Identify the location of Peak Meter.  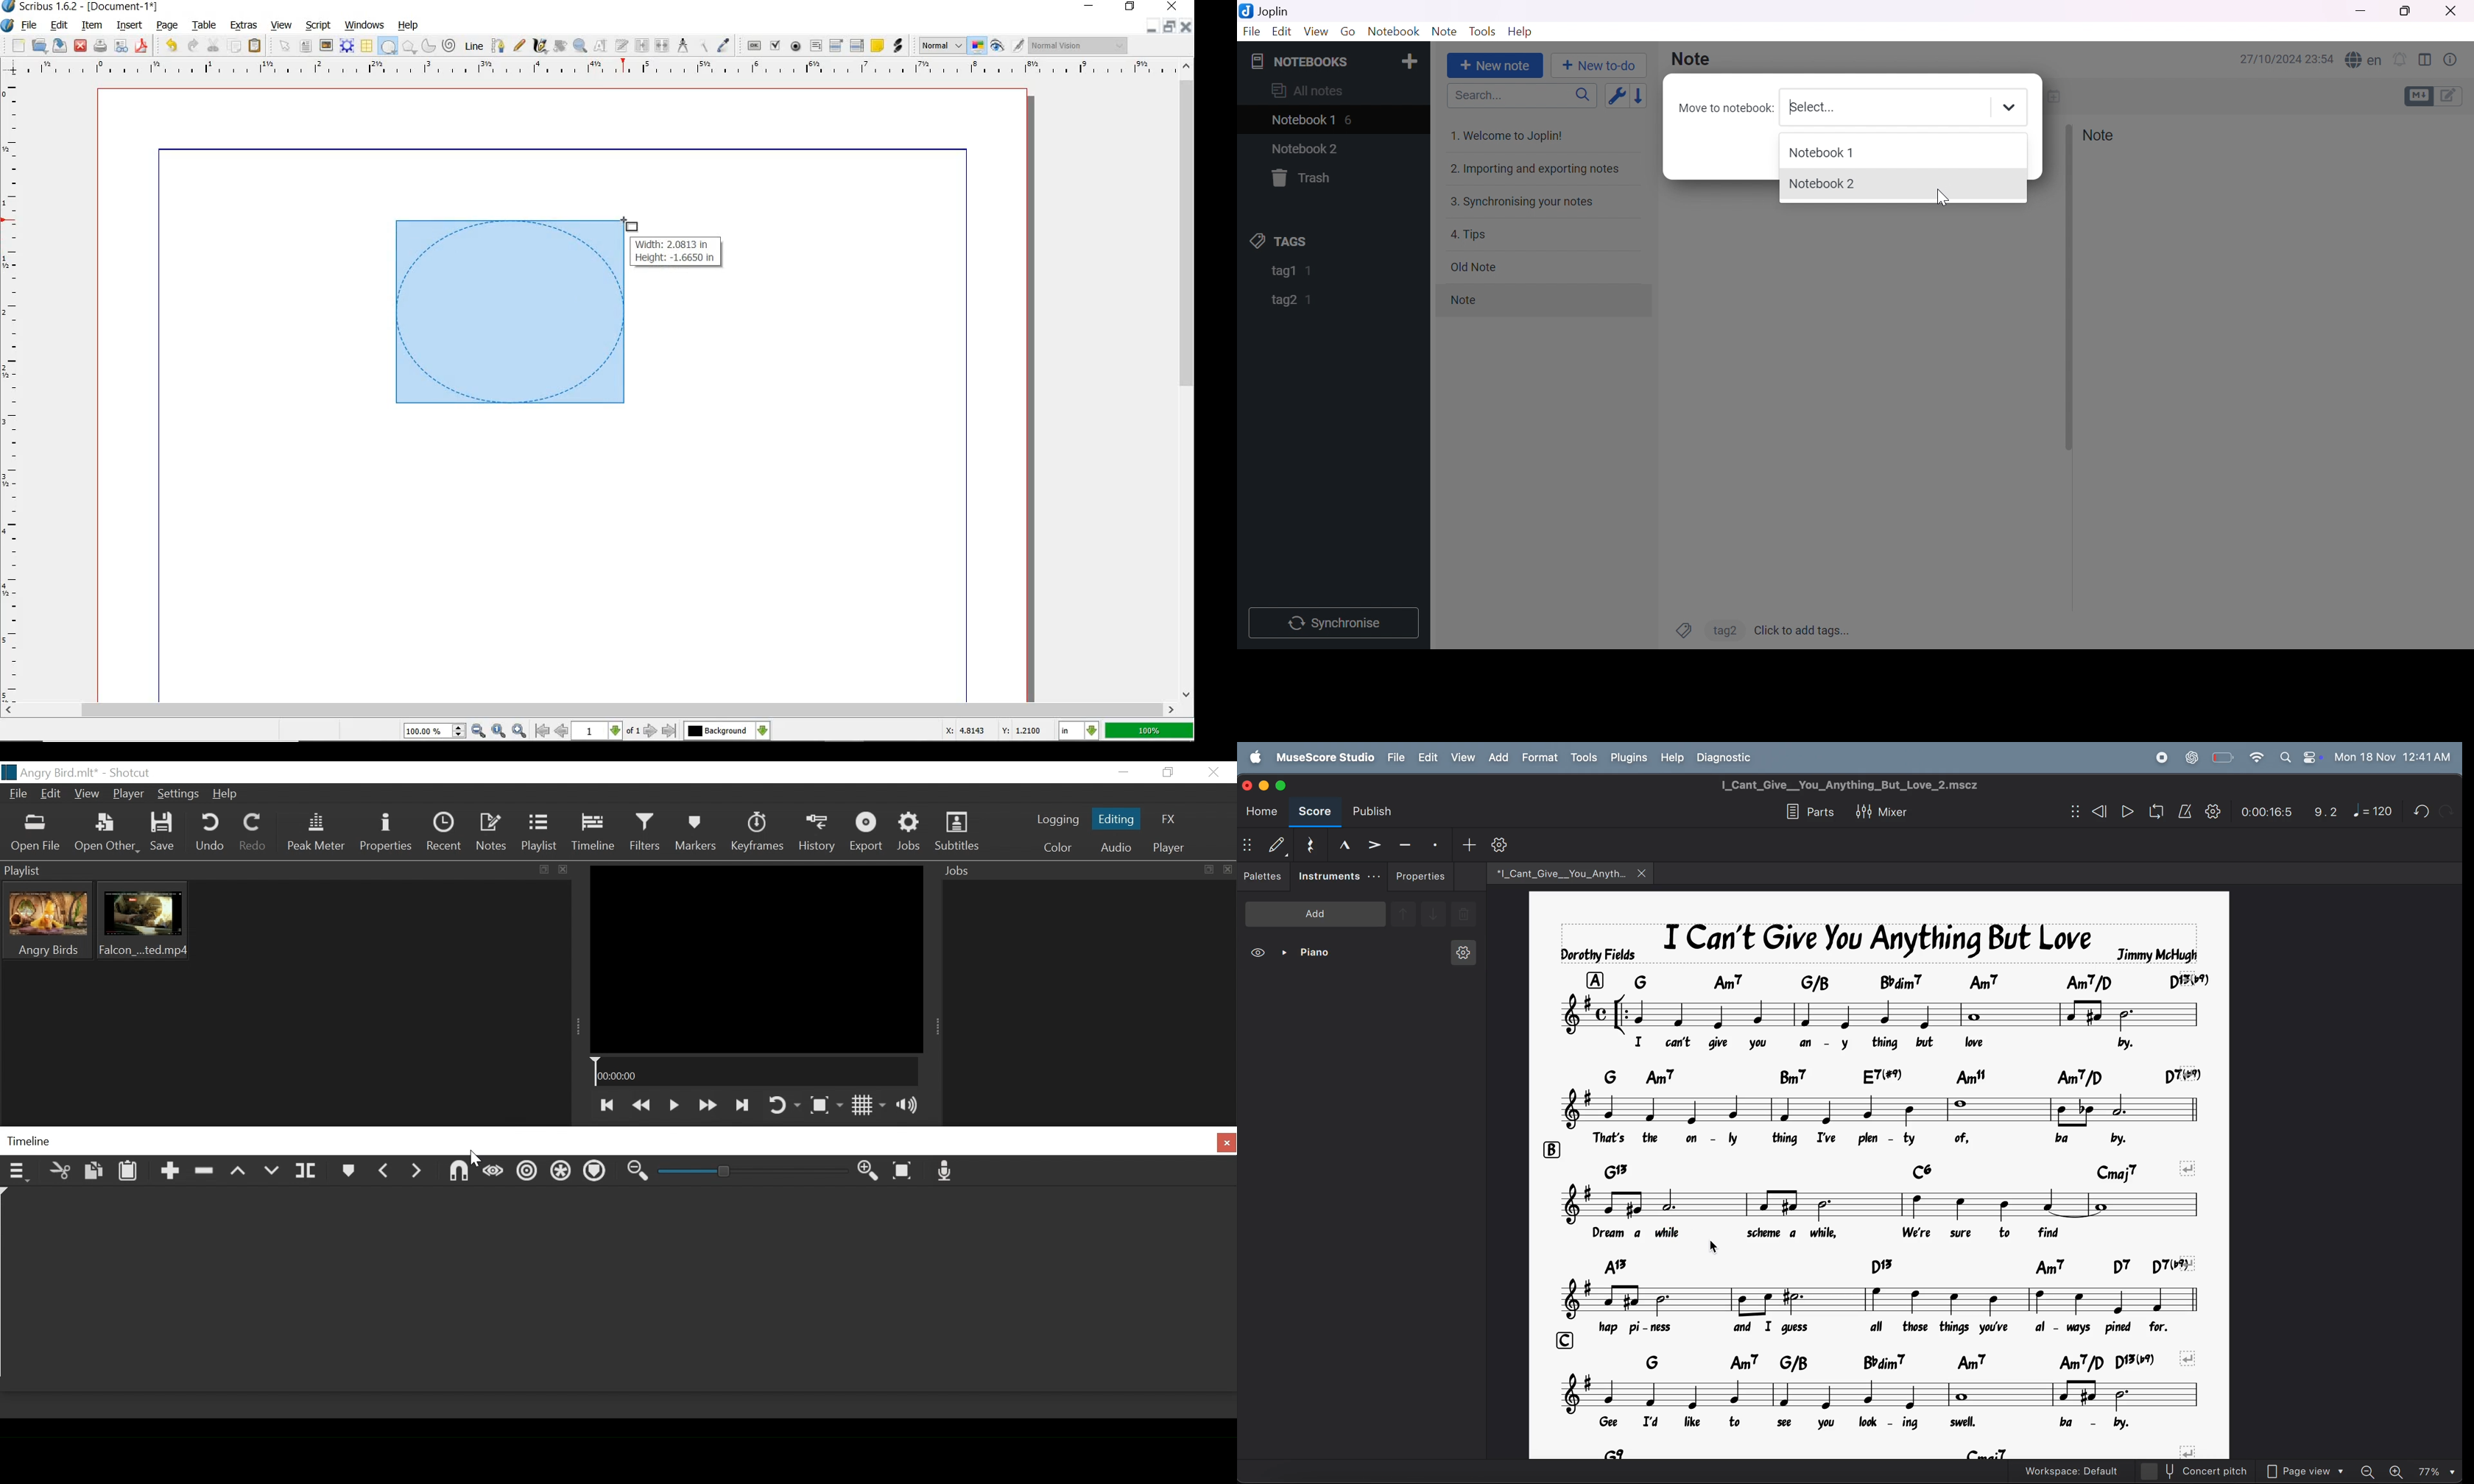
(318, 833).